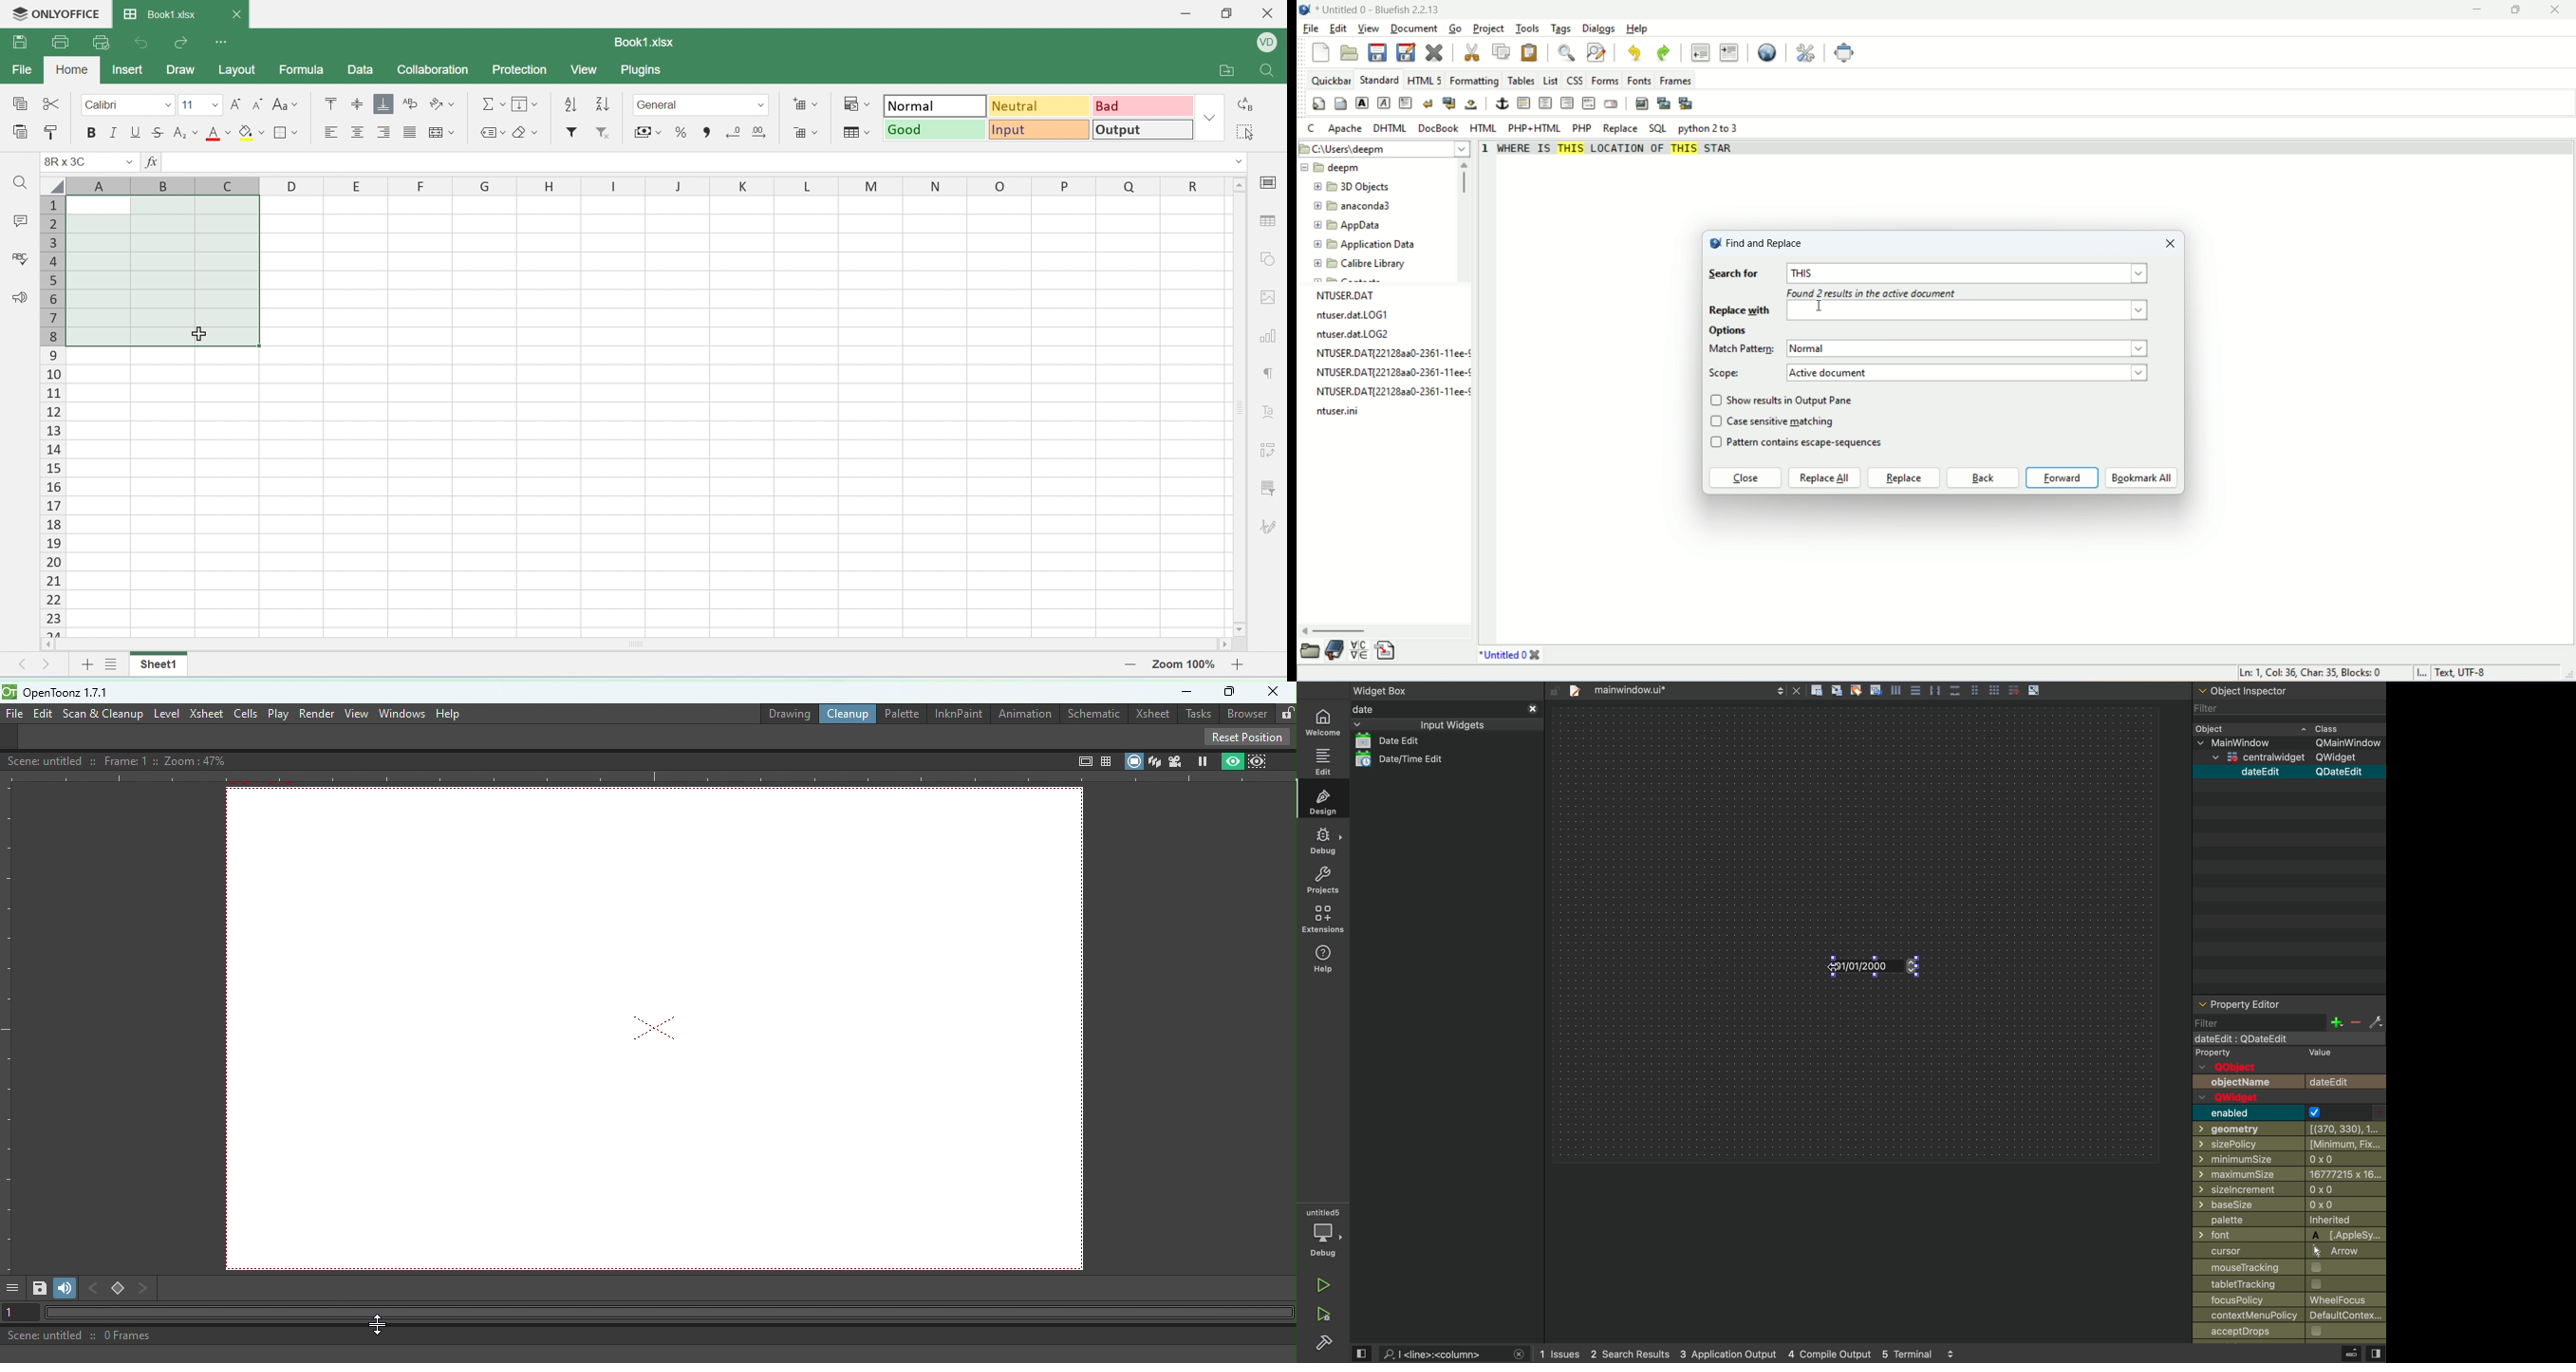 The height and width of the screenshot is (1372, 2576). Describe the element at coordinates (1353, 188) in the screenshot. I see `3D objects` at that location.